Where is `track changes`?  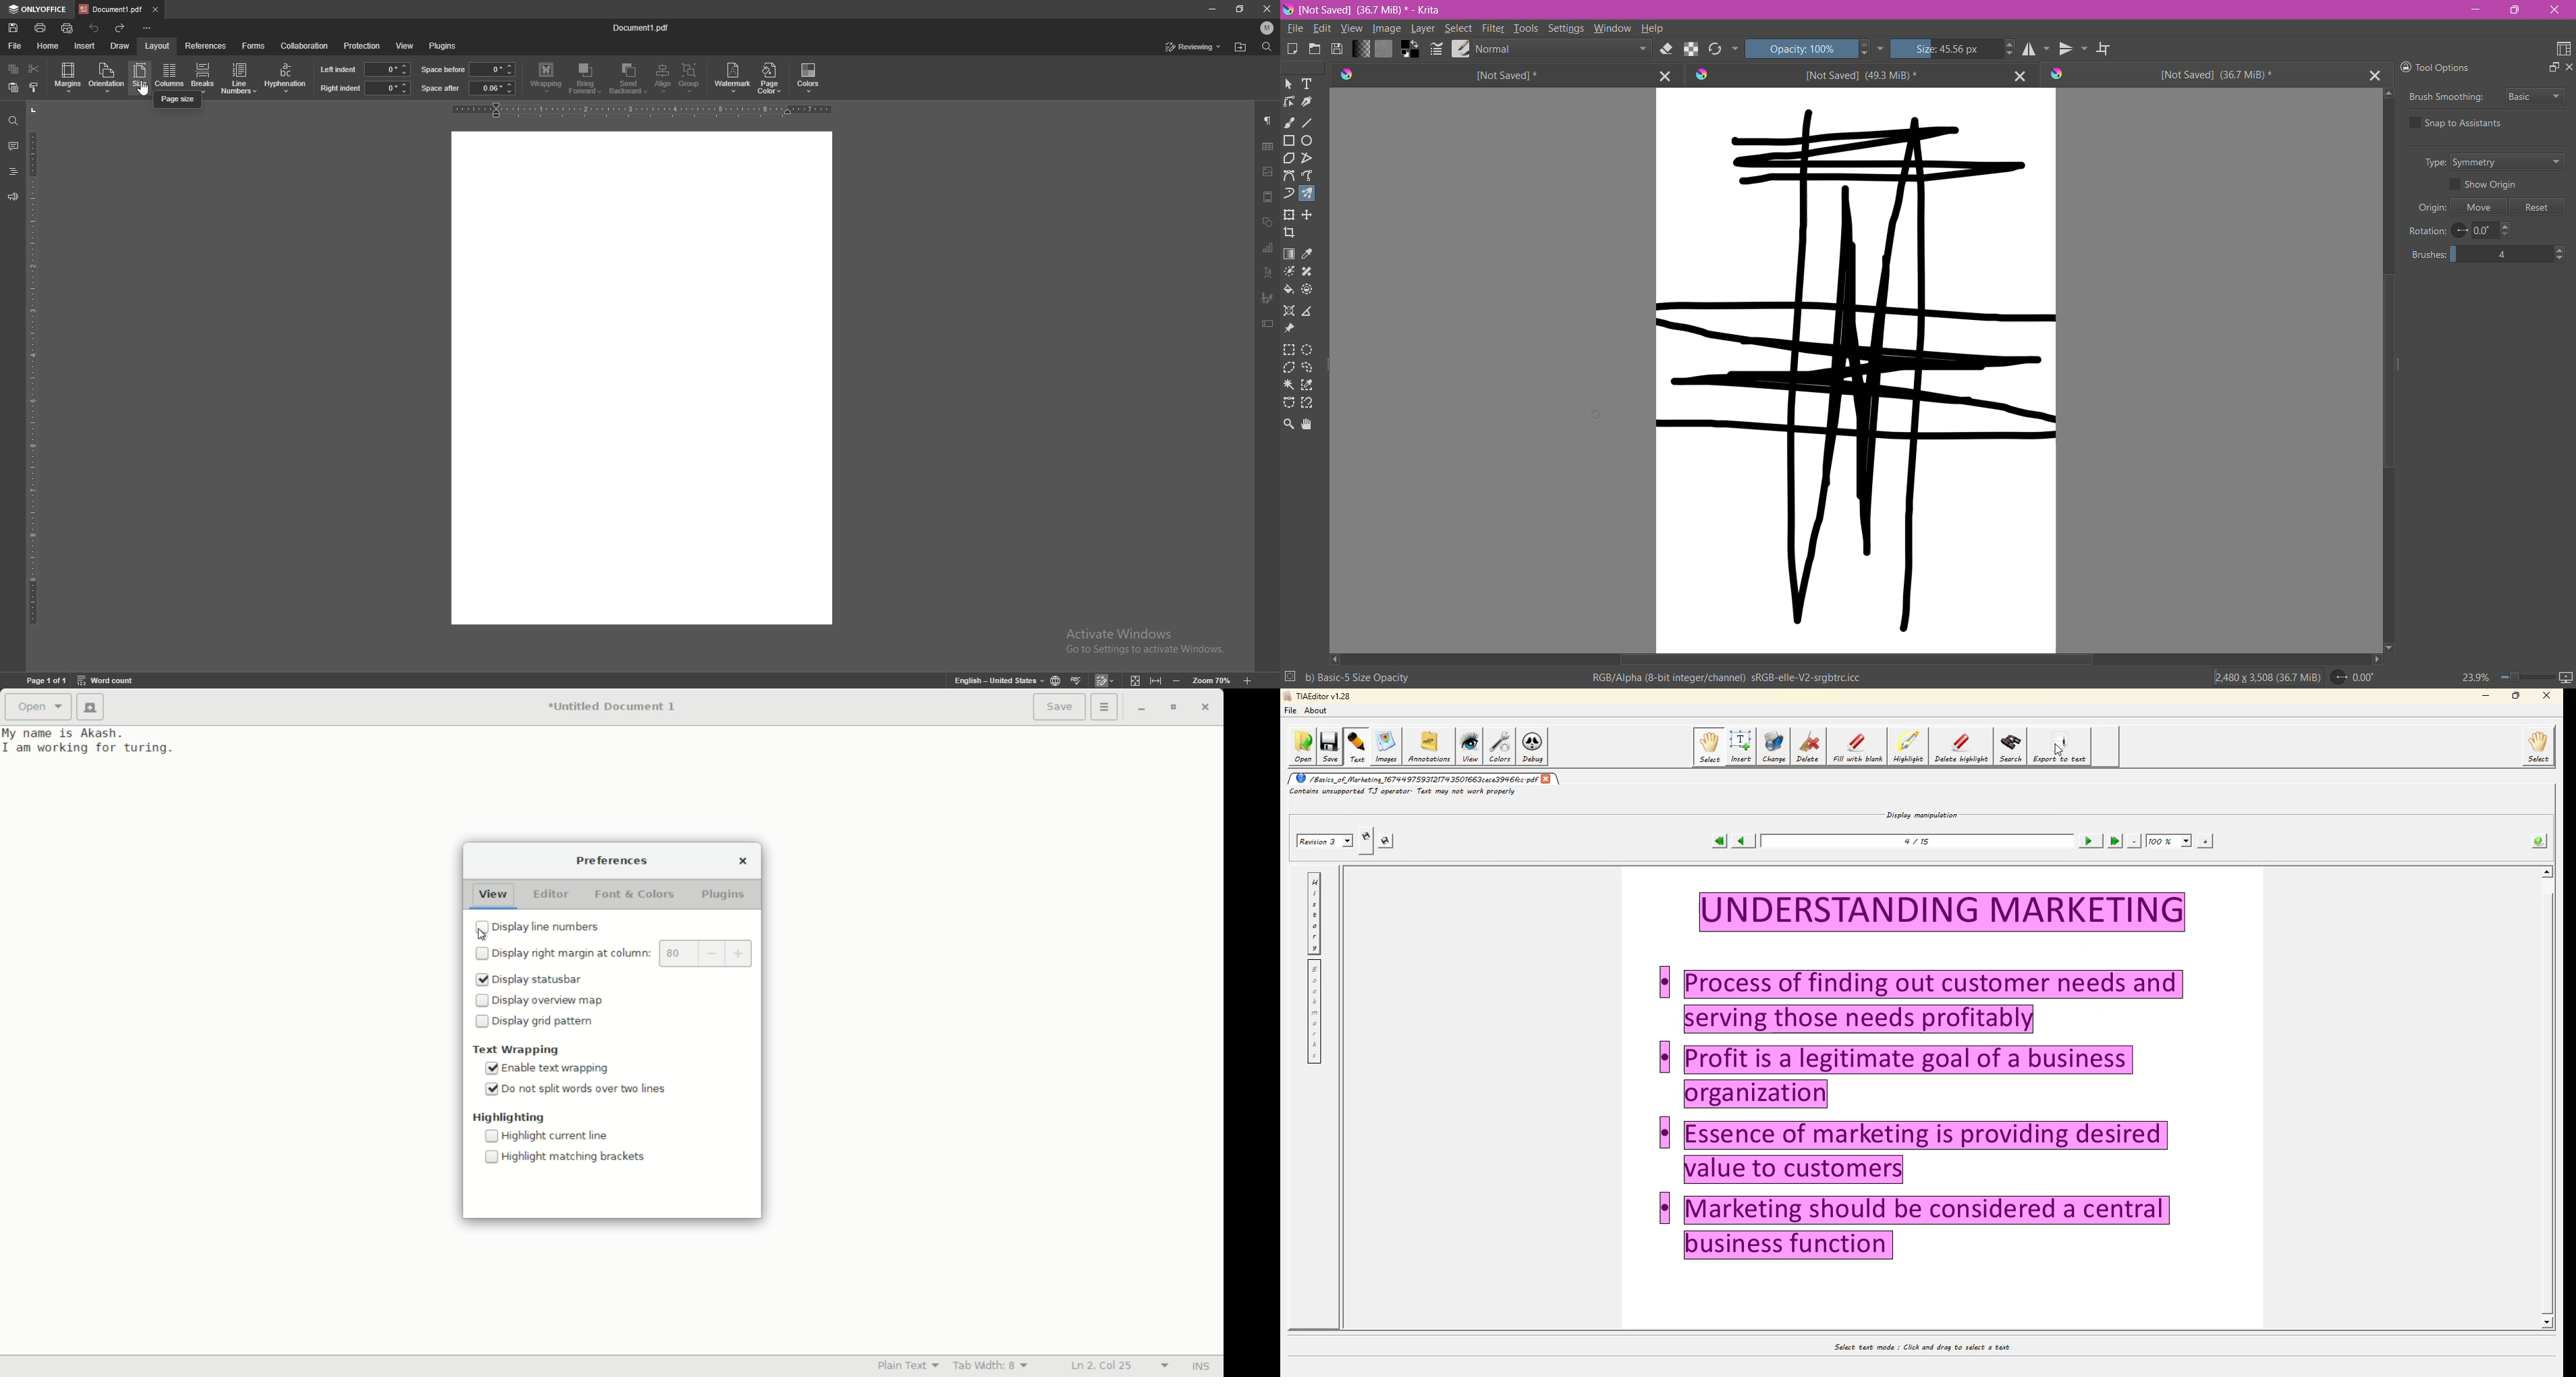 track changes is located at coordinates (1107, 680).